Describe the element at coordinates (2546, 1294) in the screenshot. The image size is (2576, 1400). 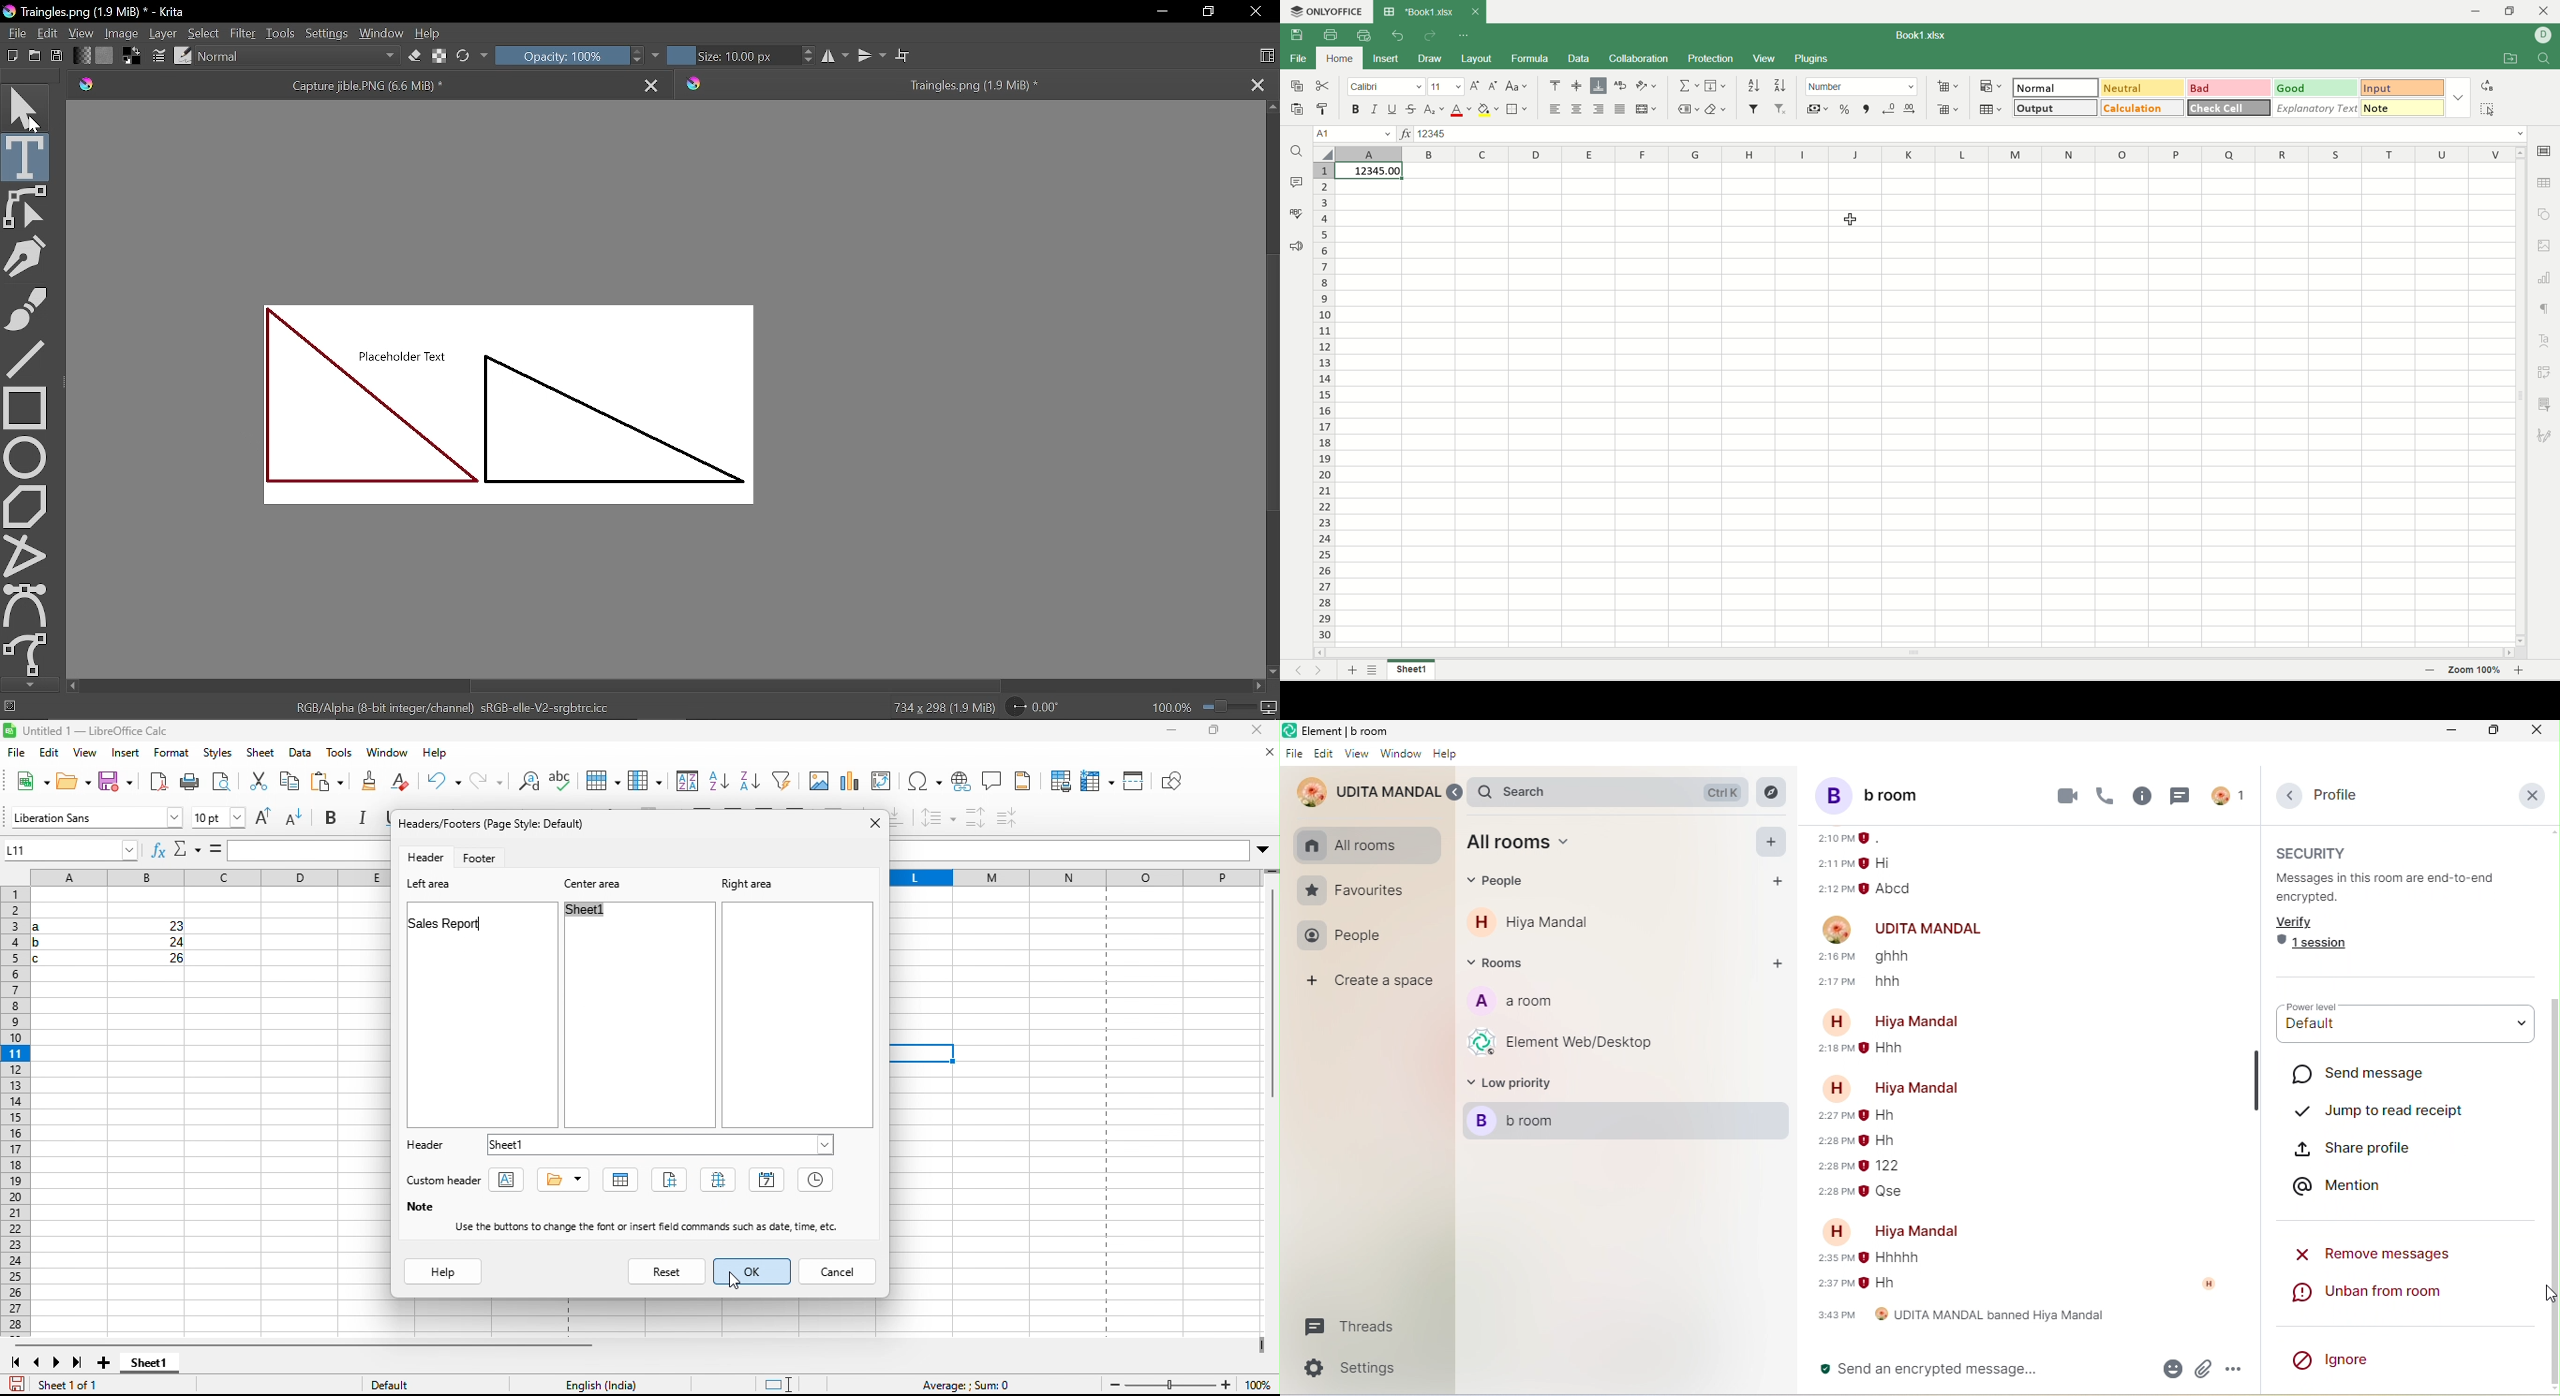
I see `cursor movement on move up` at that location.